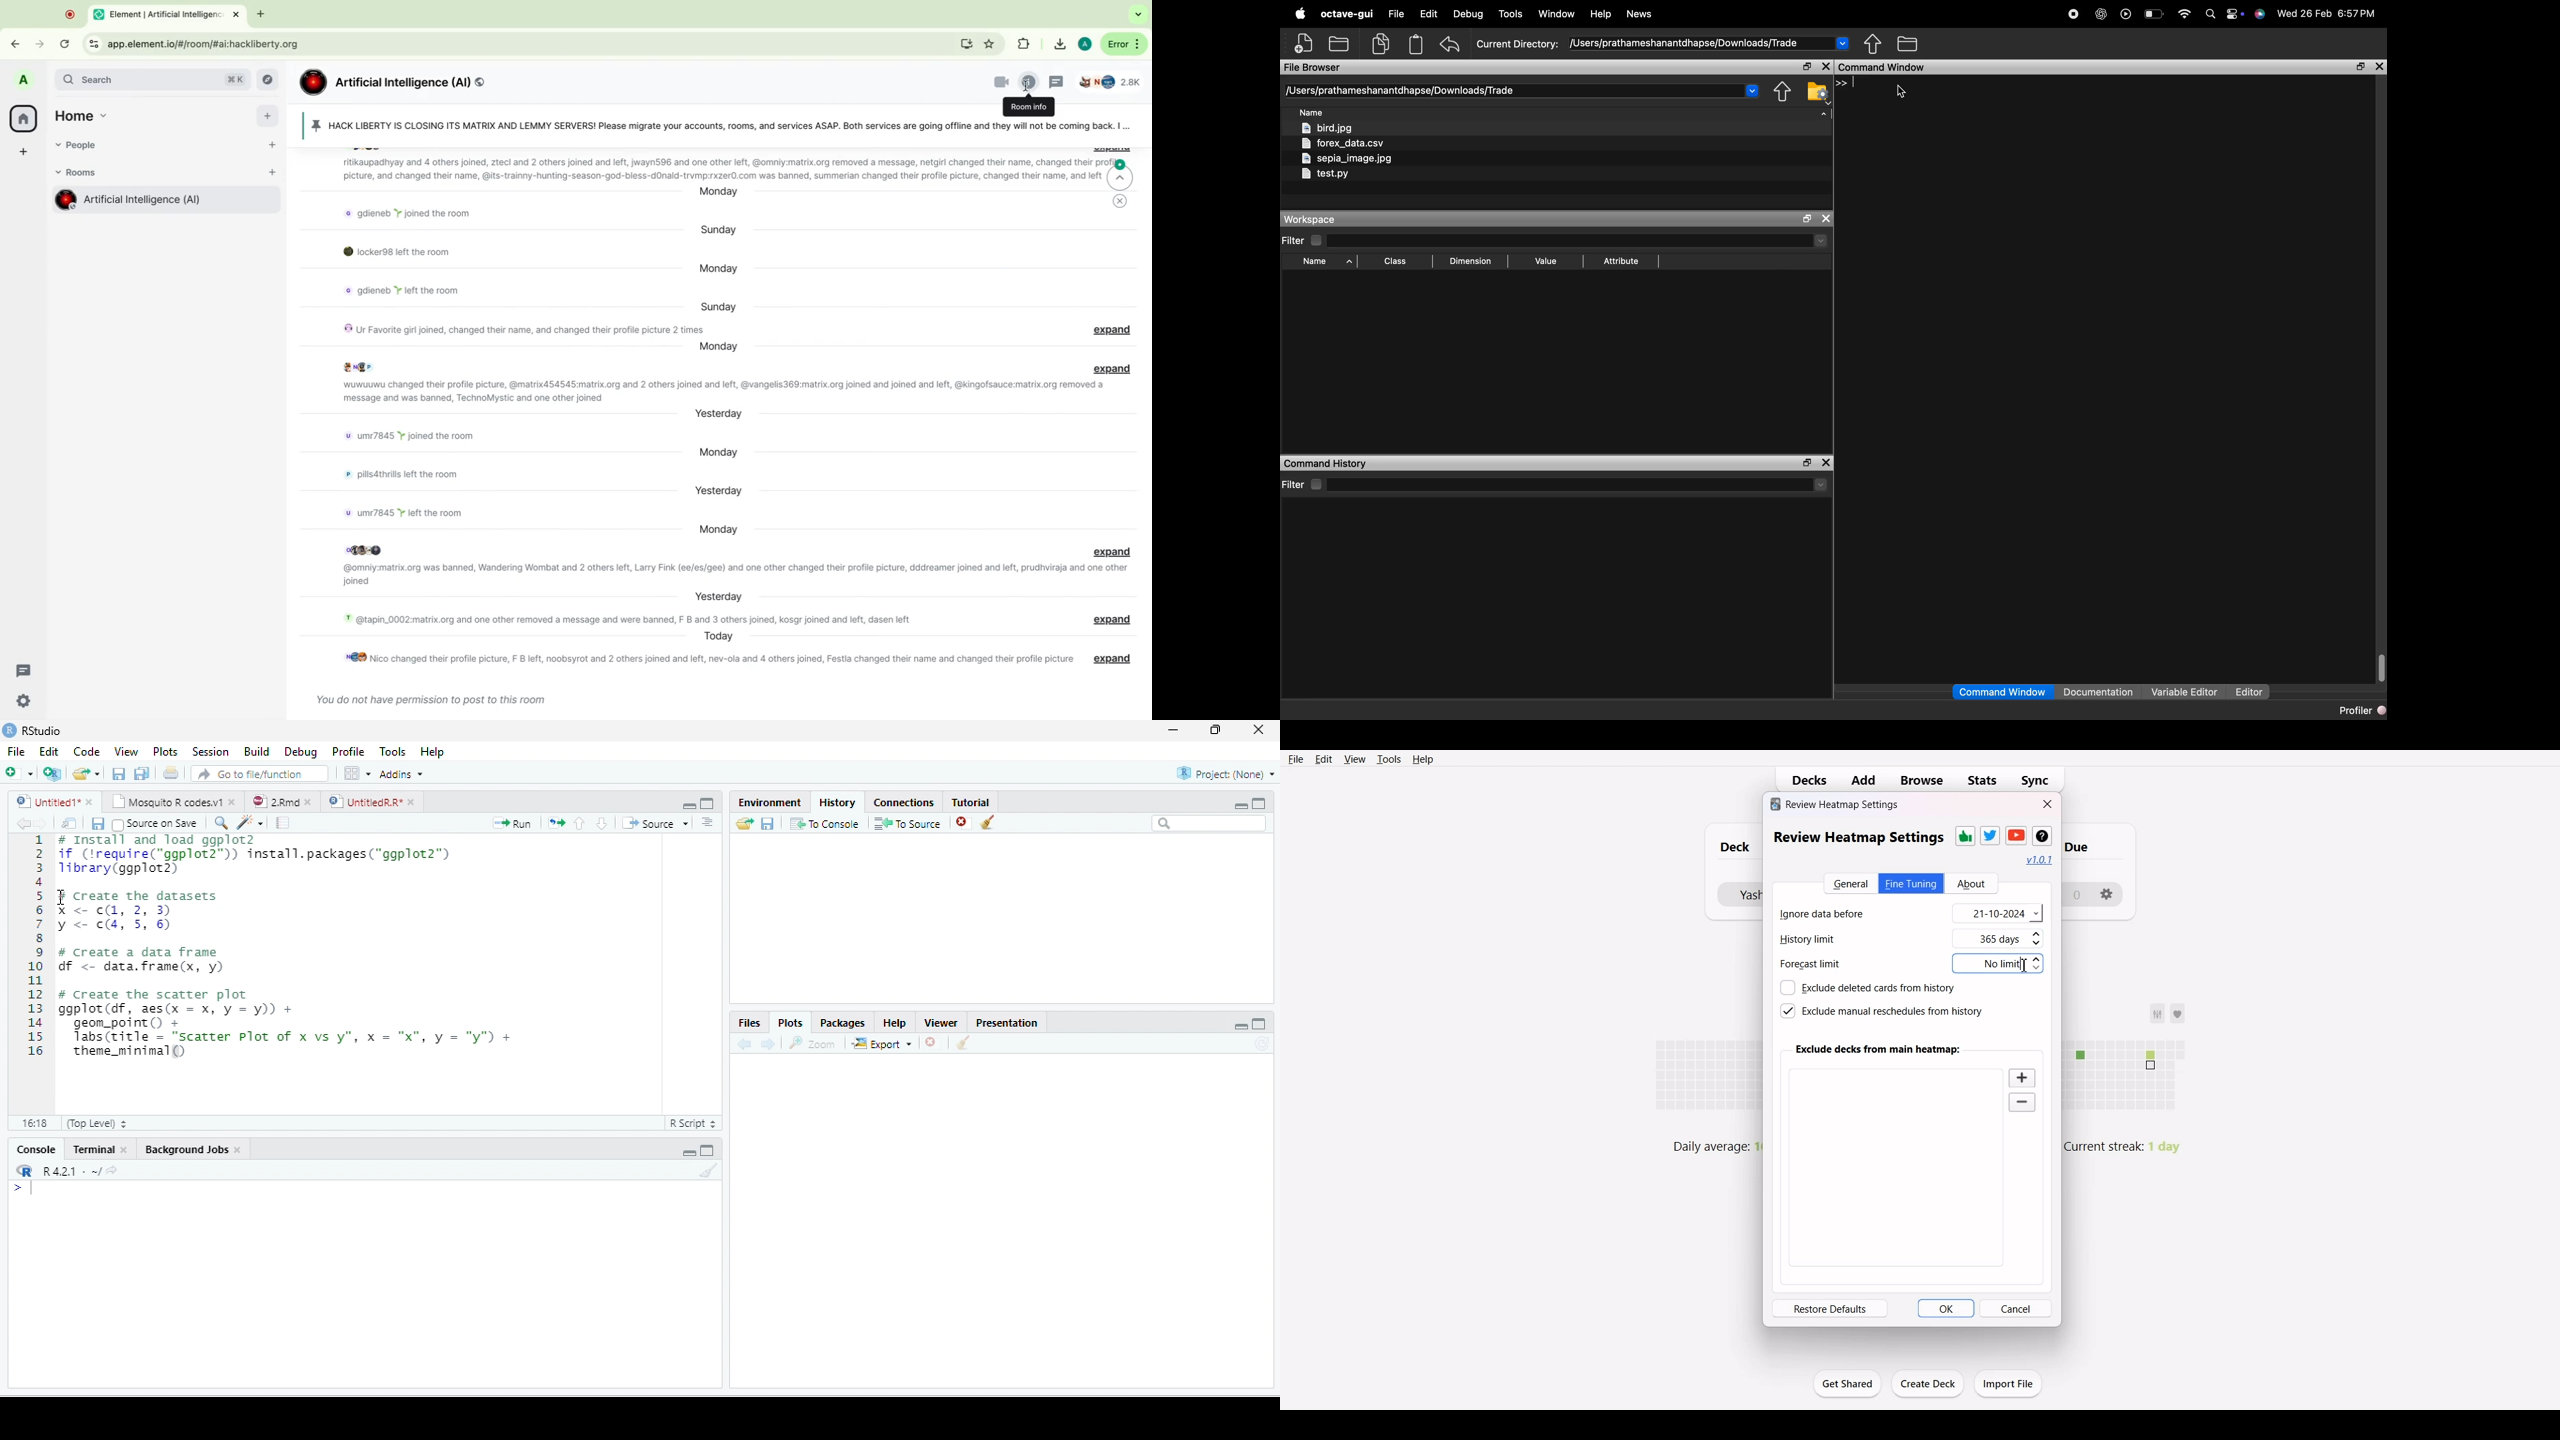 Image resolution: width=2576 pixels, height=1456 pixels. Describe the element at coordinates (988, 822) in the screenshot. I see `Clear all history entries` at that location.